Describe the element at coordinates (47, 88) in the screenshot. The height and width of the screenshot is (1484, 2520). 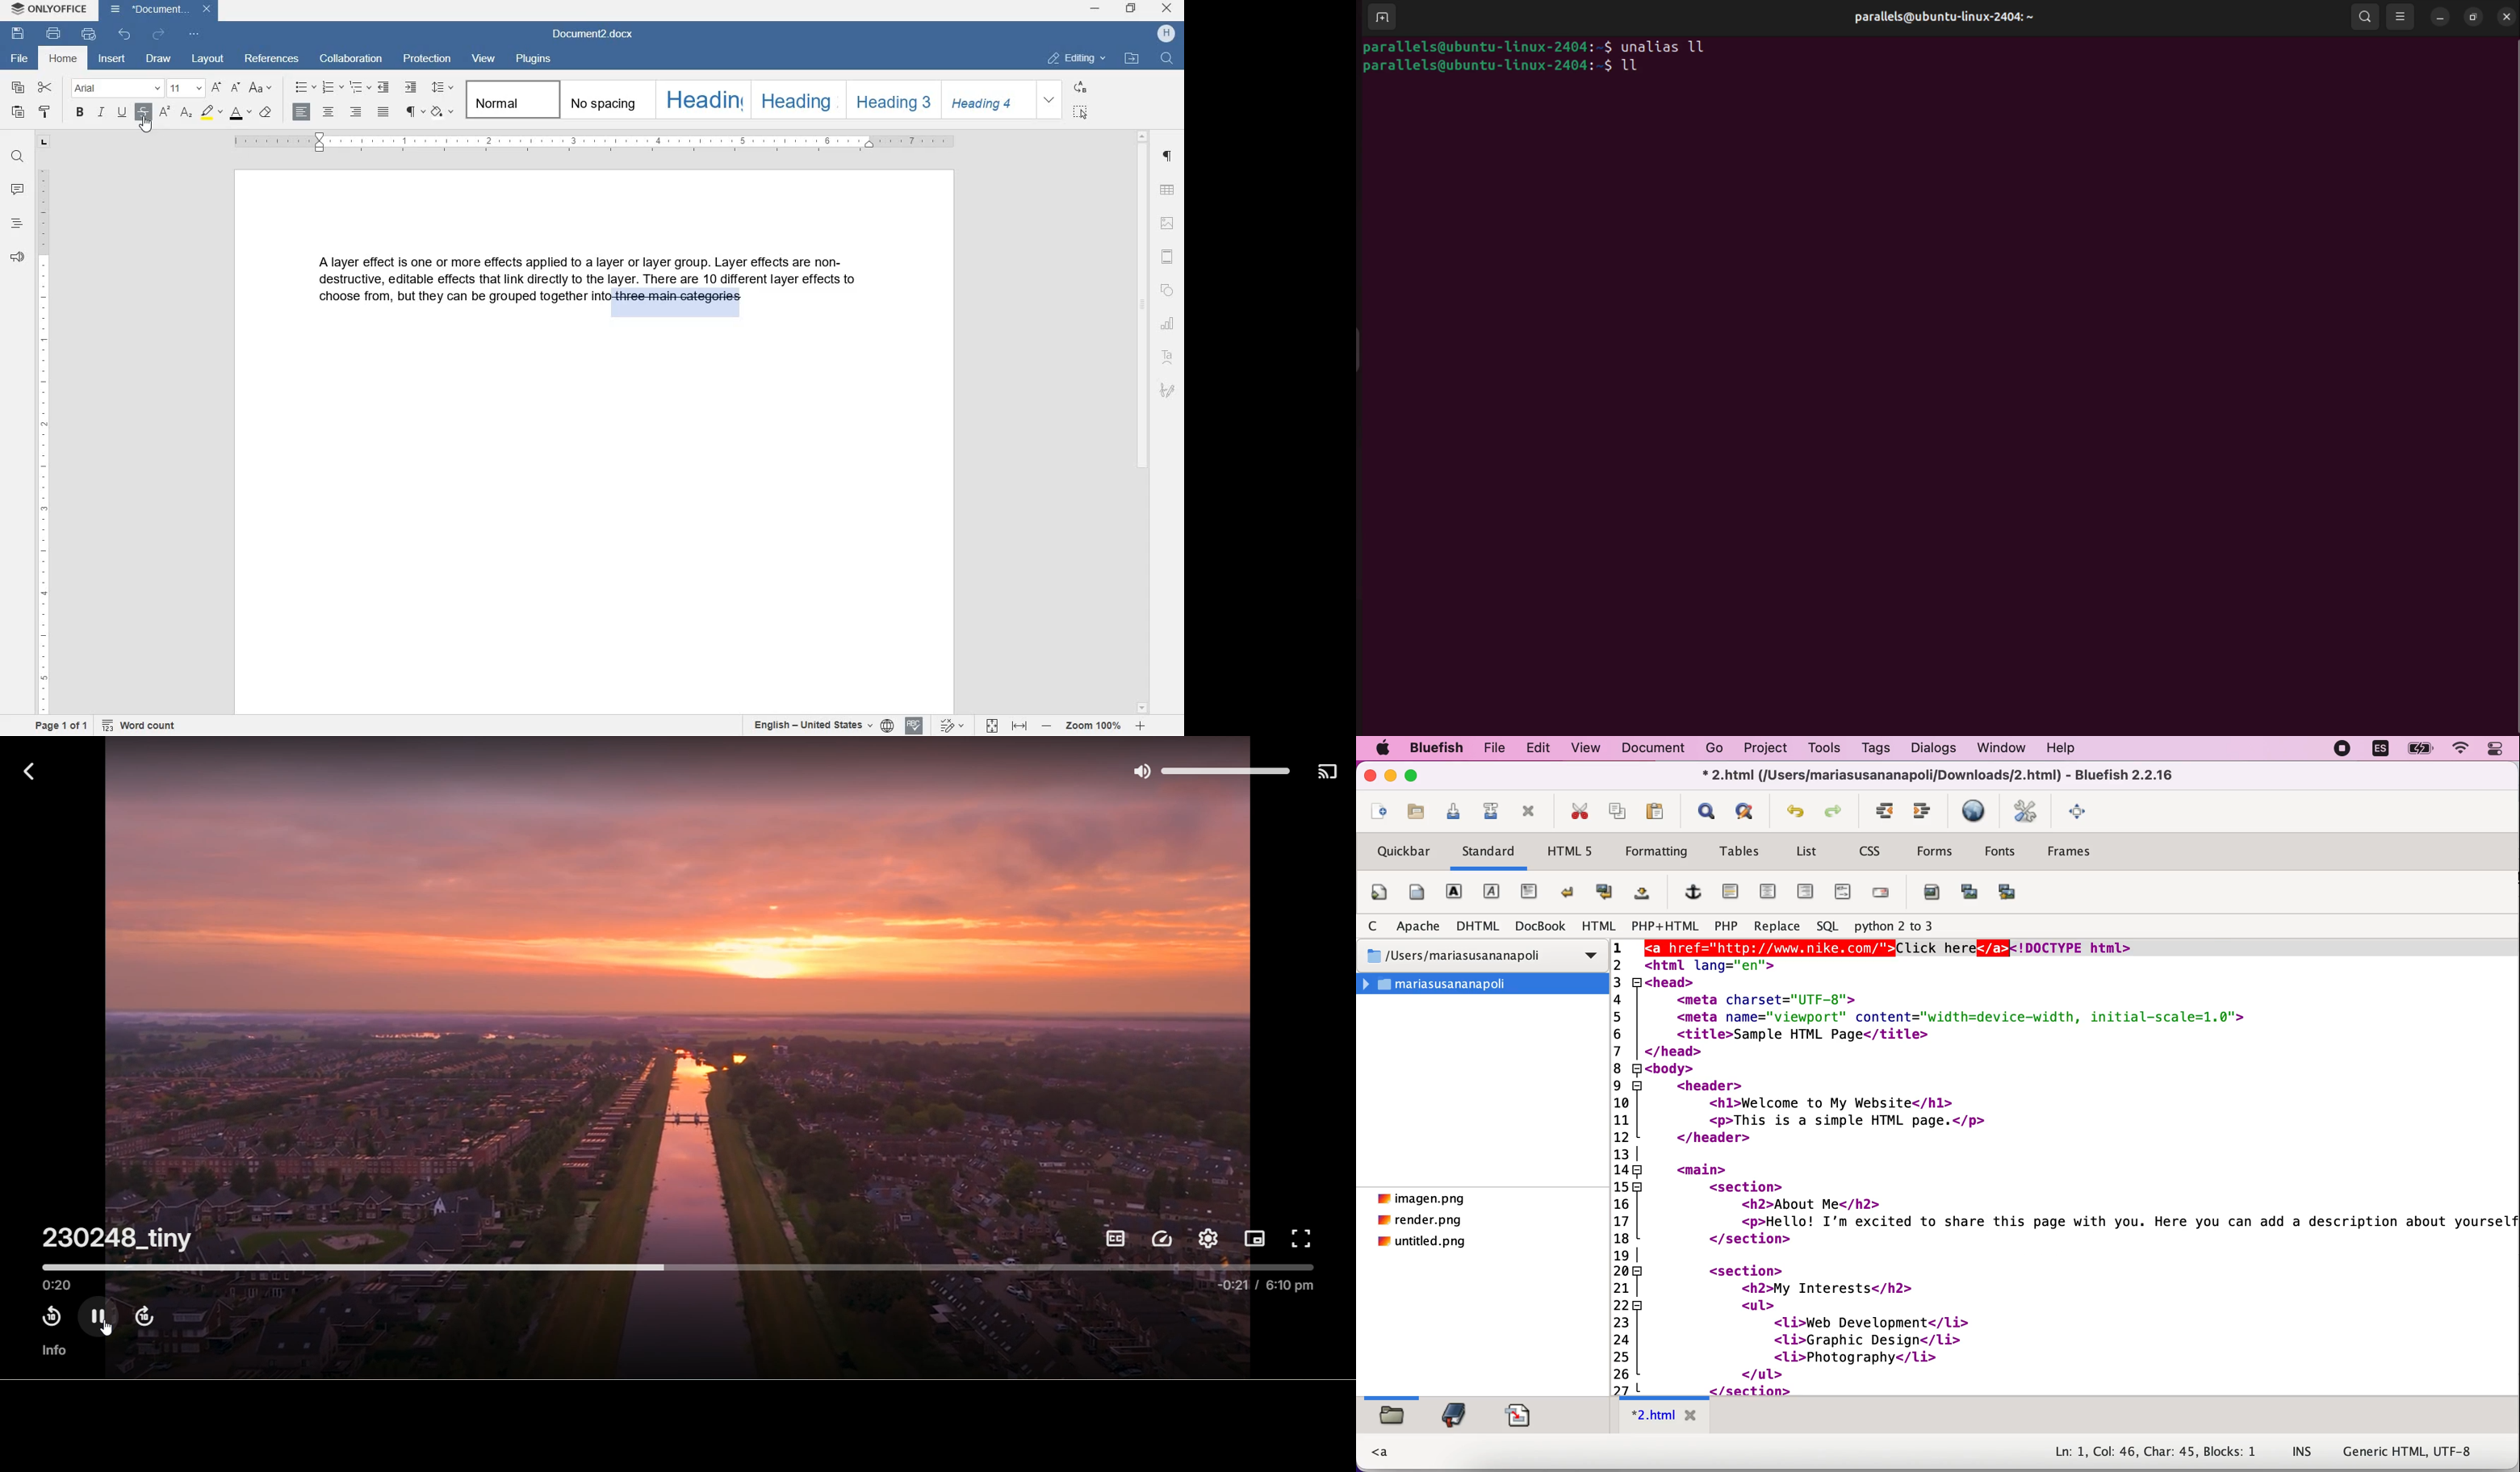
I see `cut` at that location.